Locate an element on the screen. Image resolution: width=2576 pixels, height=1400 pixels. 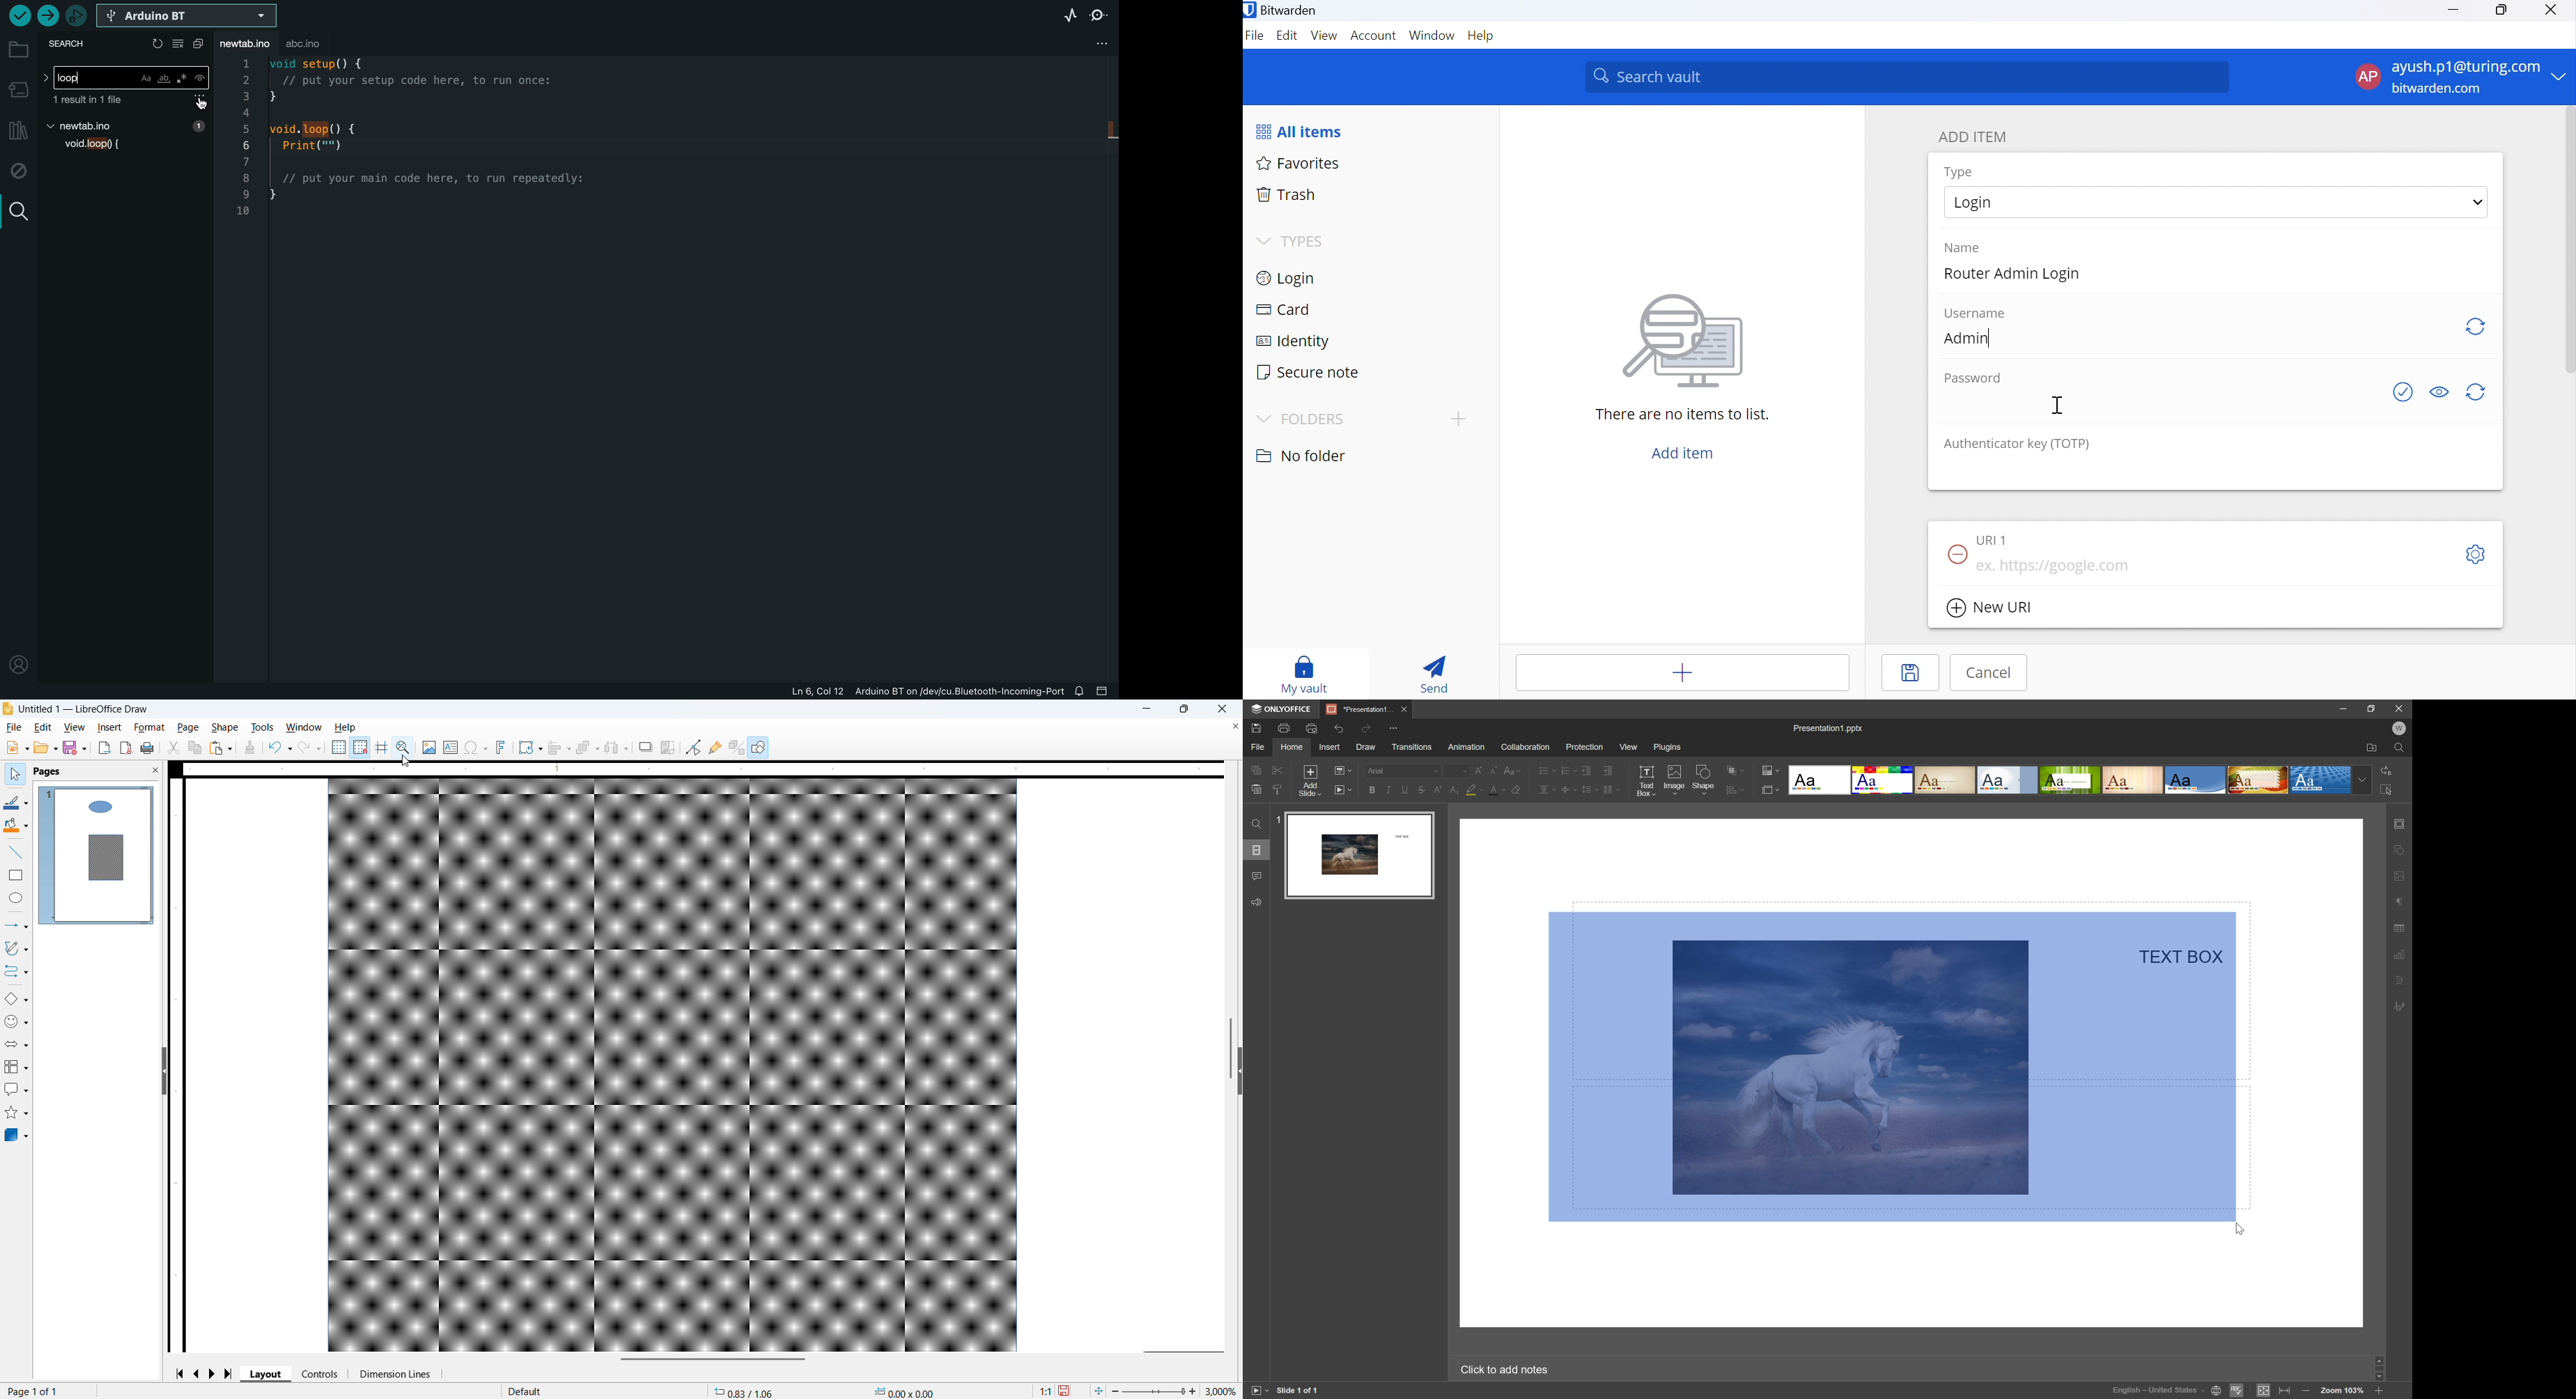
Arrange  is located at coordinates (587, 748).